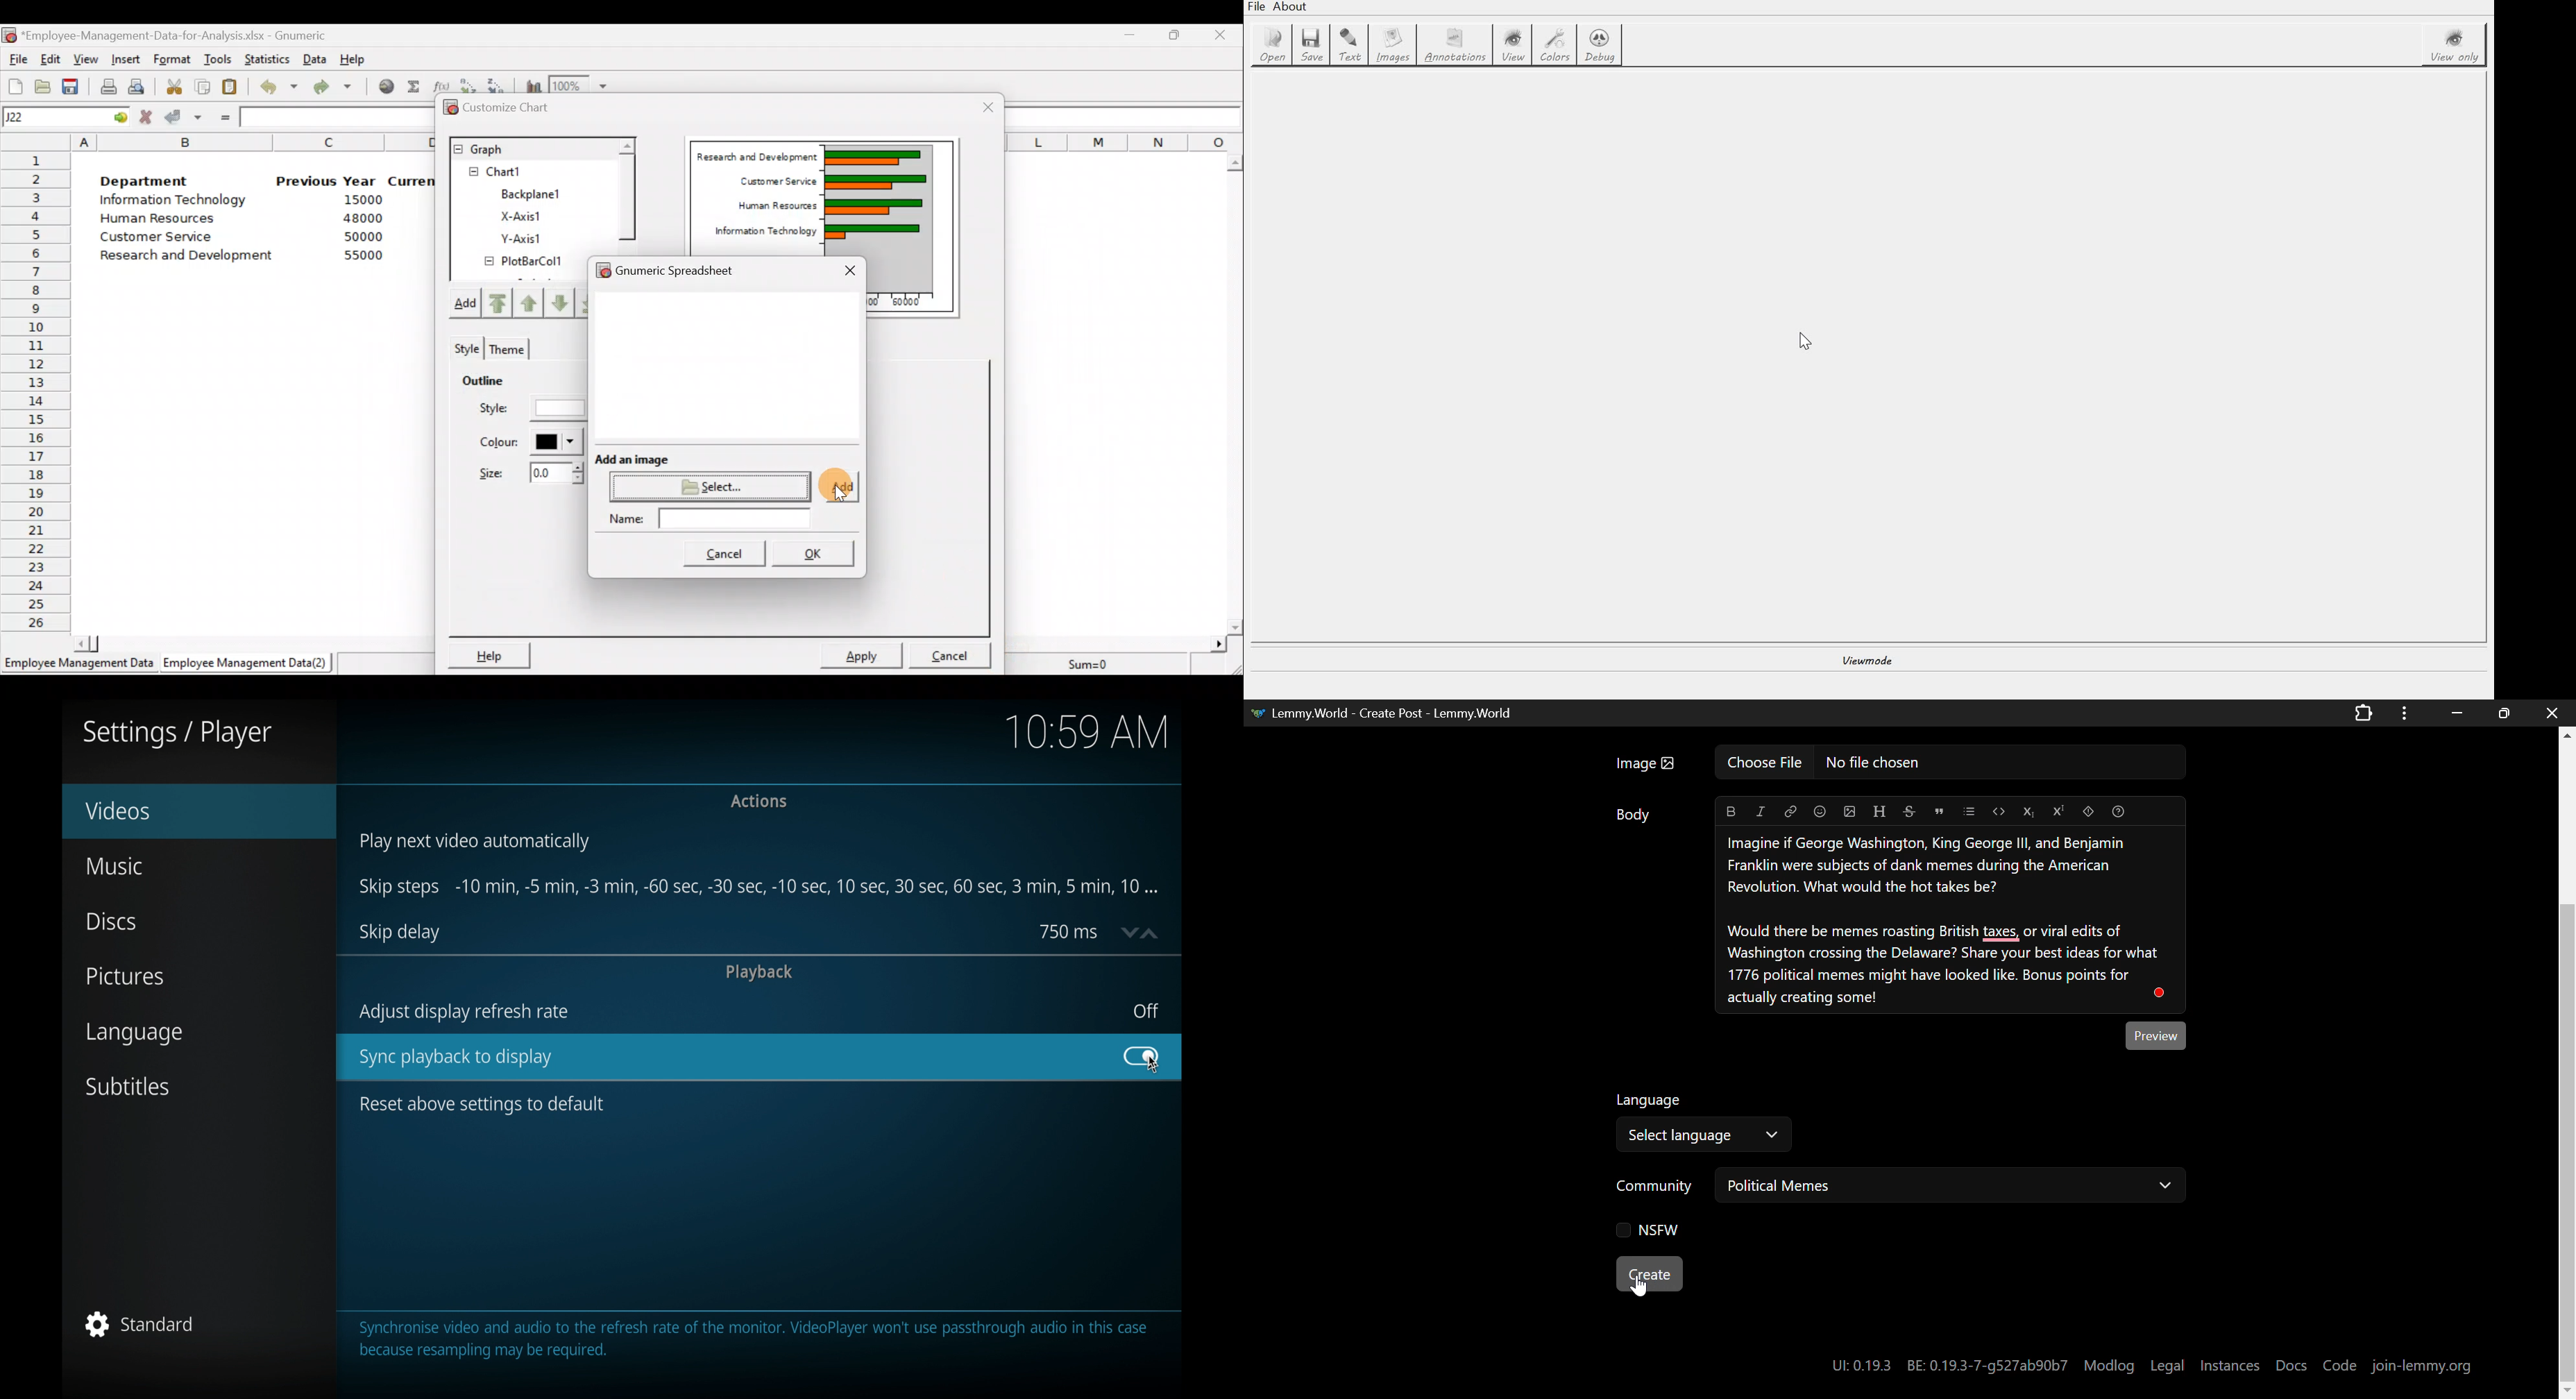 This screenshot has height=1400, width=2576. Describe the element at coordinates (759, 802) in the screenshot. I see `actions` at that location.